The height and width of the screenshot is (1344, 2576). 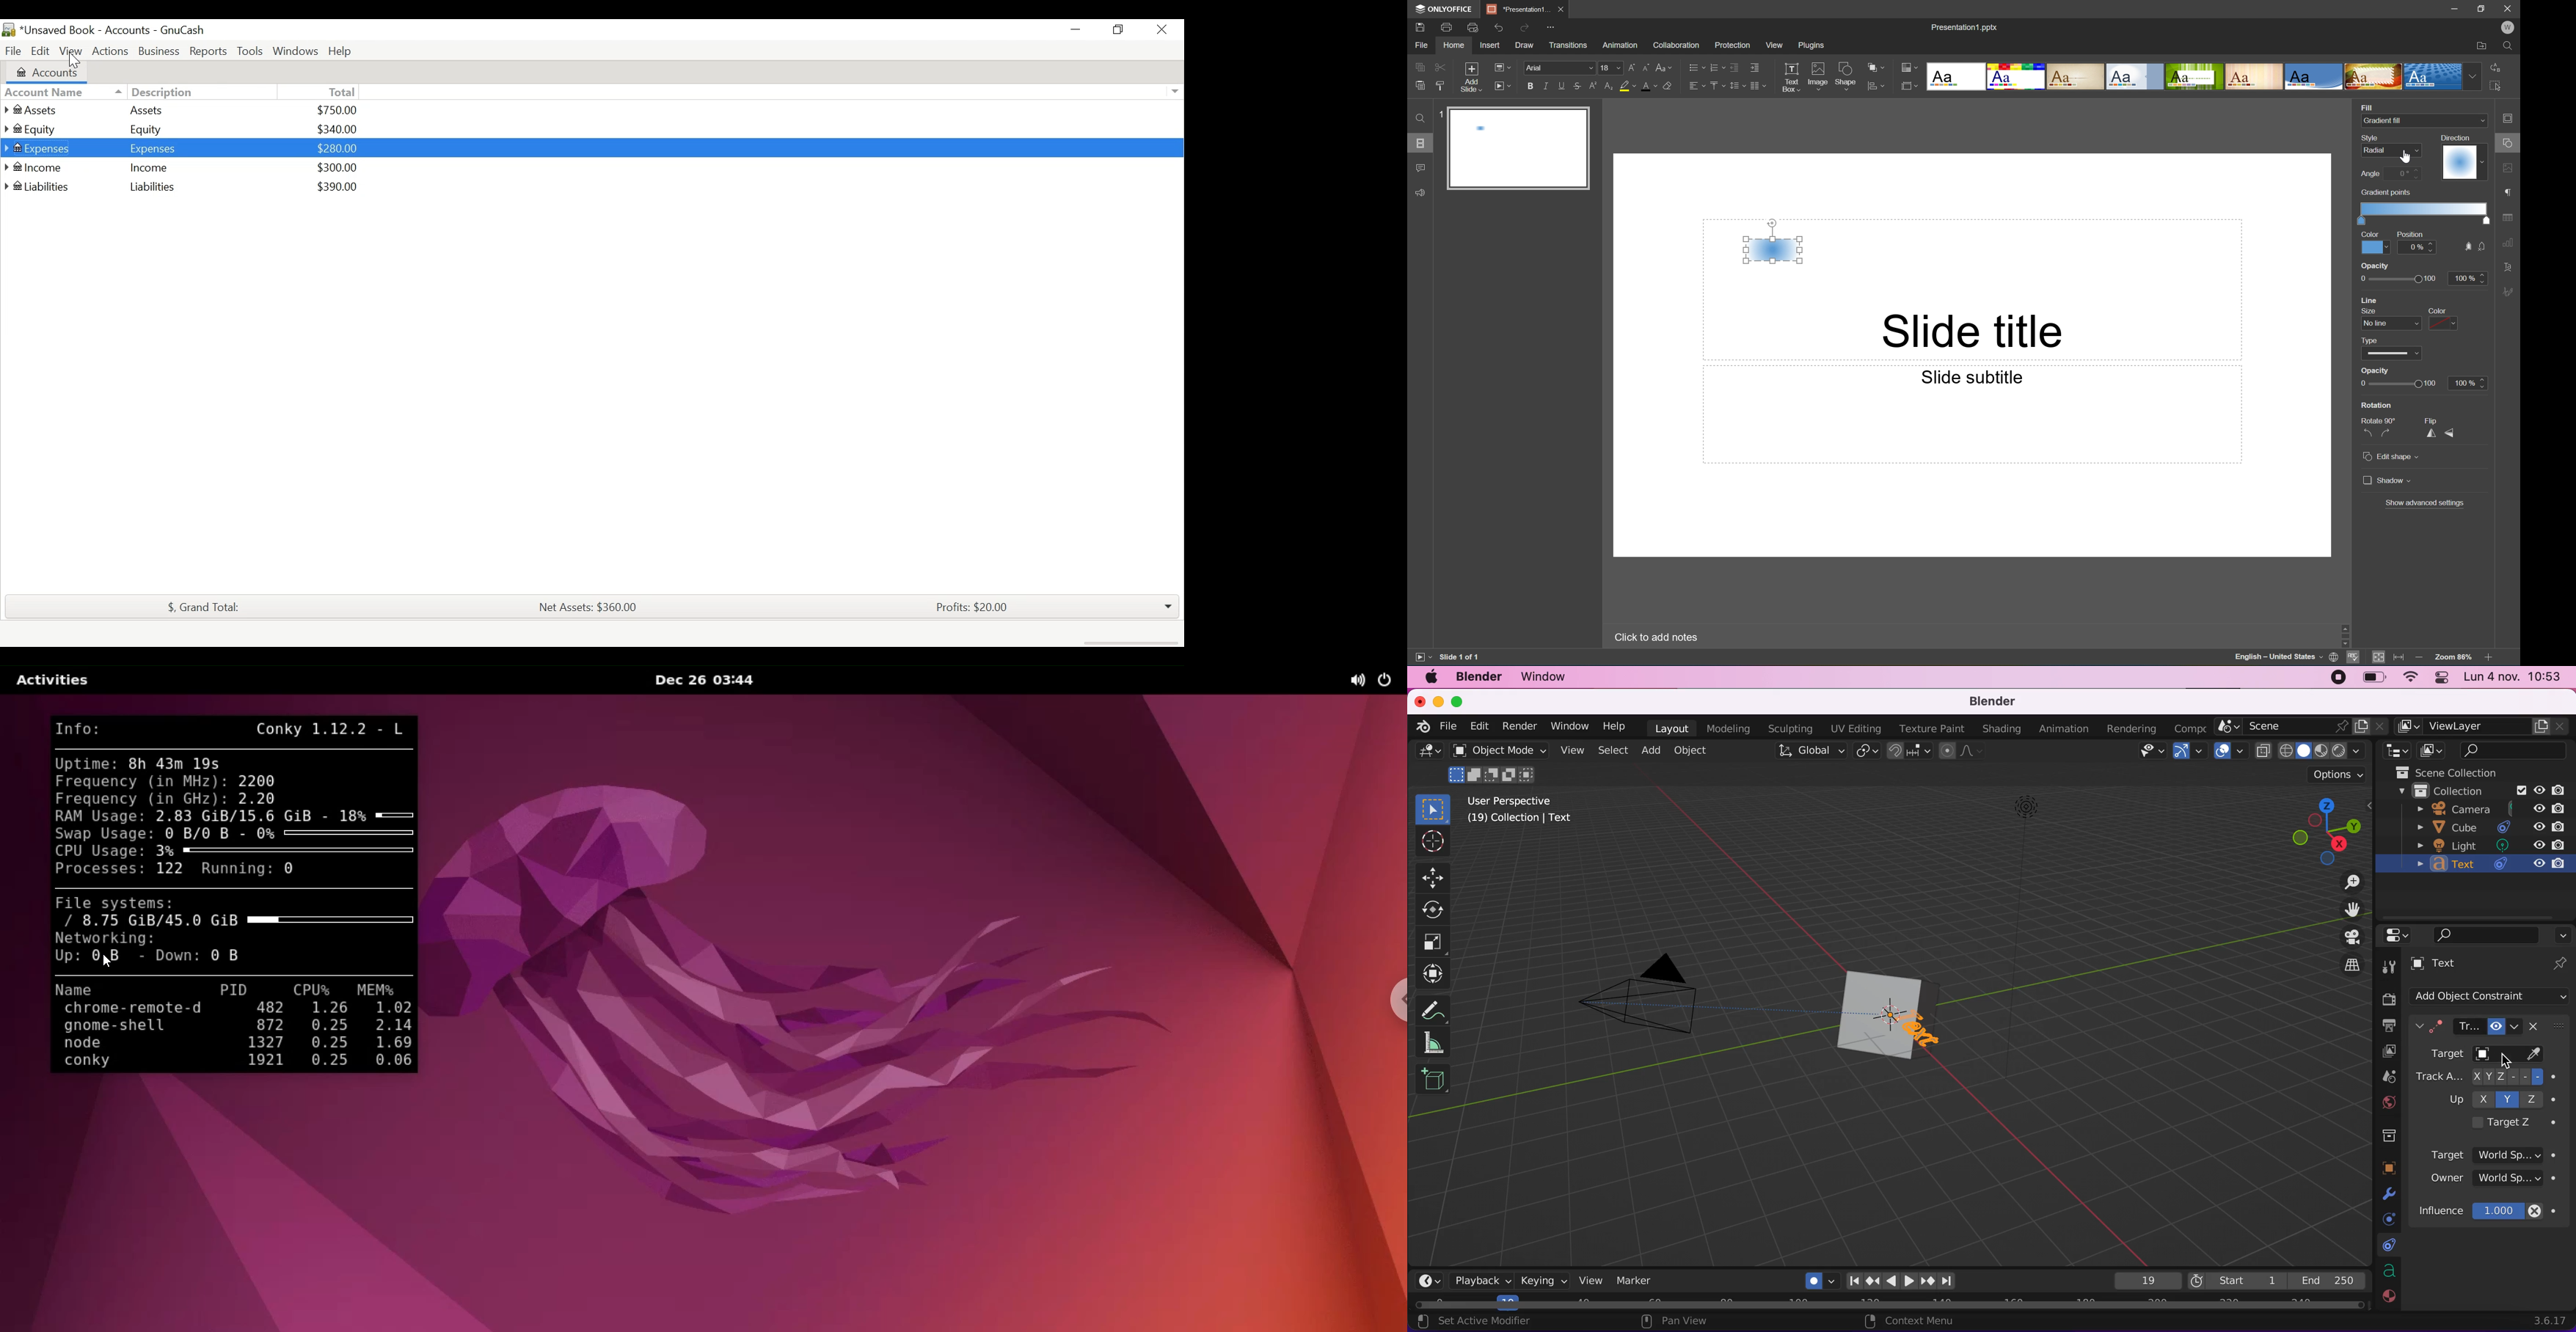 I want to click on Start slideshow, so click(x=1502, y=85).